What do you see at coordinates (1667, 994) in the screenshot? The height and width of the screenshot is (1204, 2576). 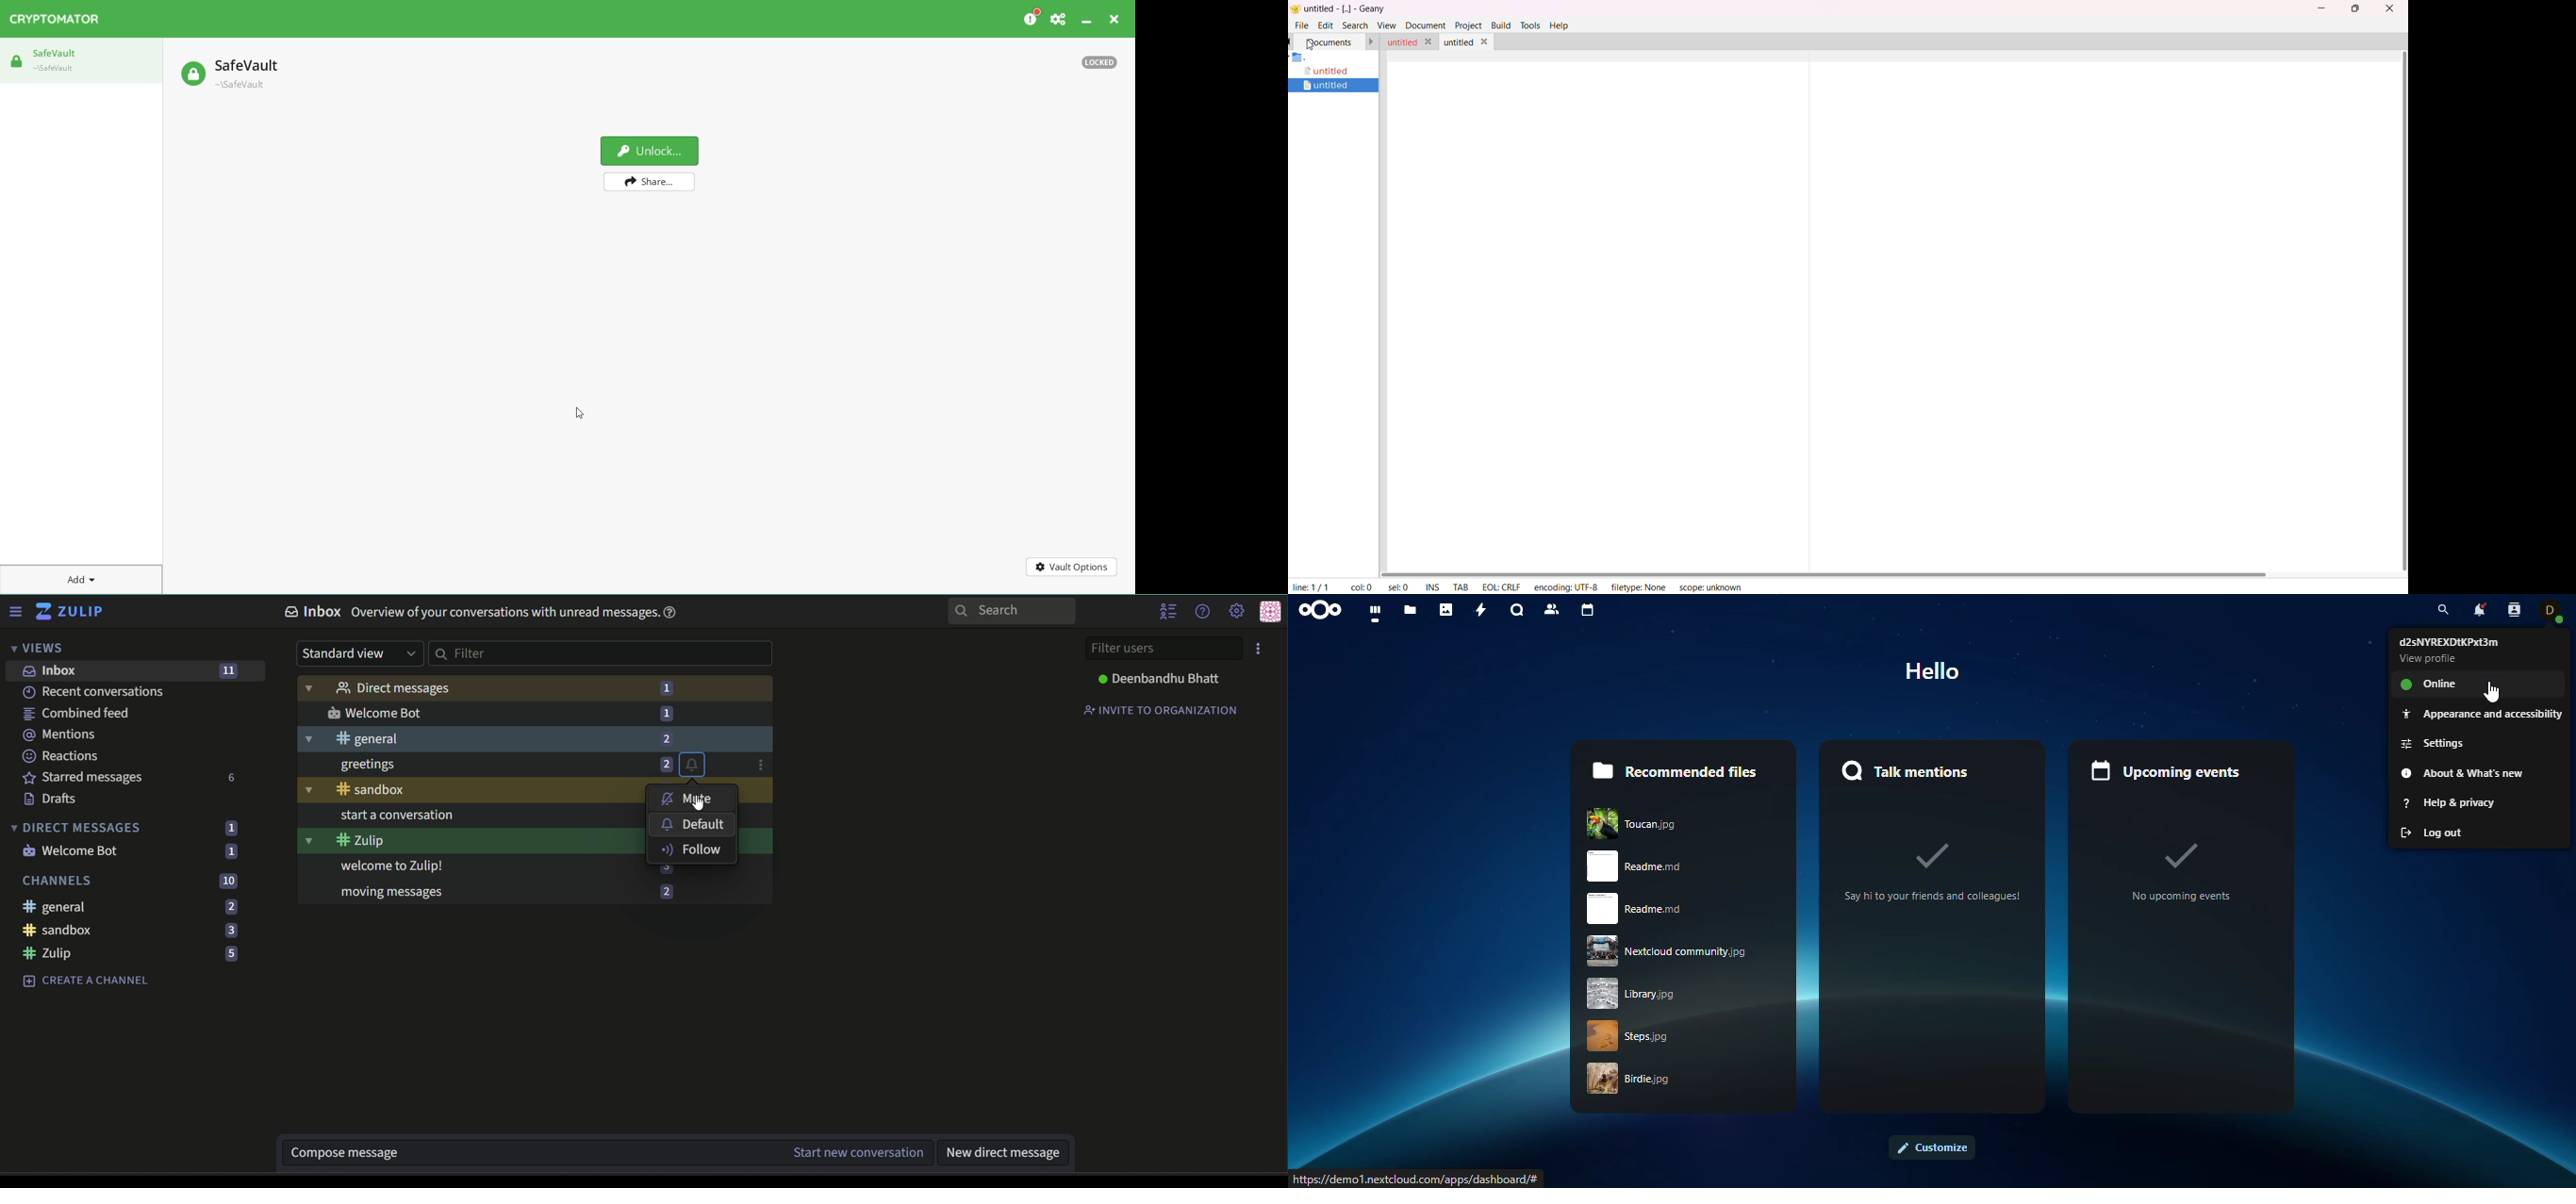 I see `library jpg ` at bounding box center [1667, 994].